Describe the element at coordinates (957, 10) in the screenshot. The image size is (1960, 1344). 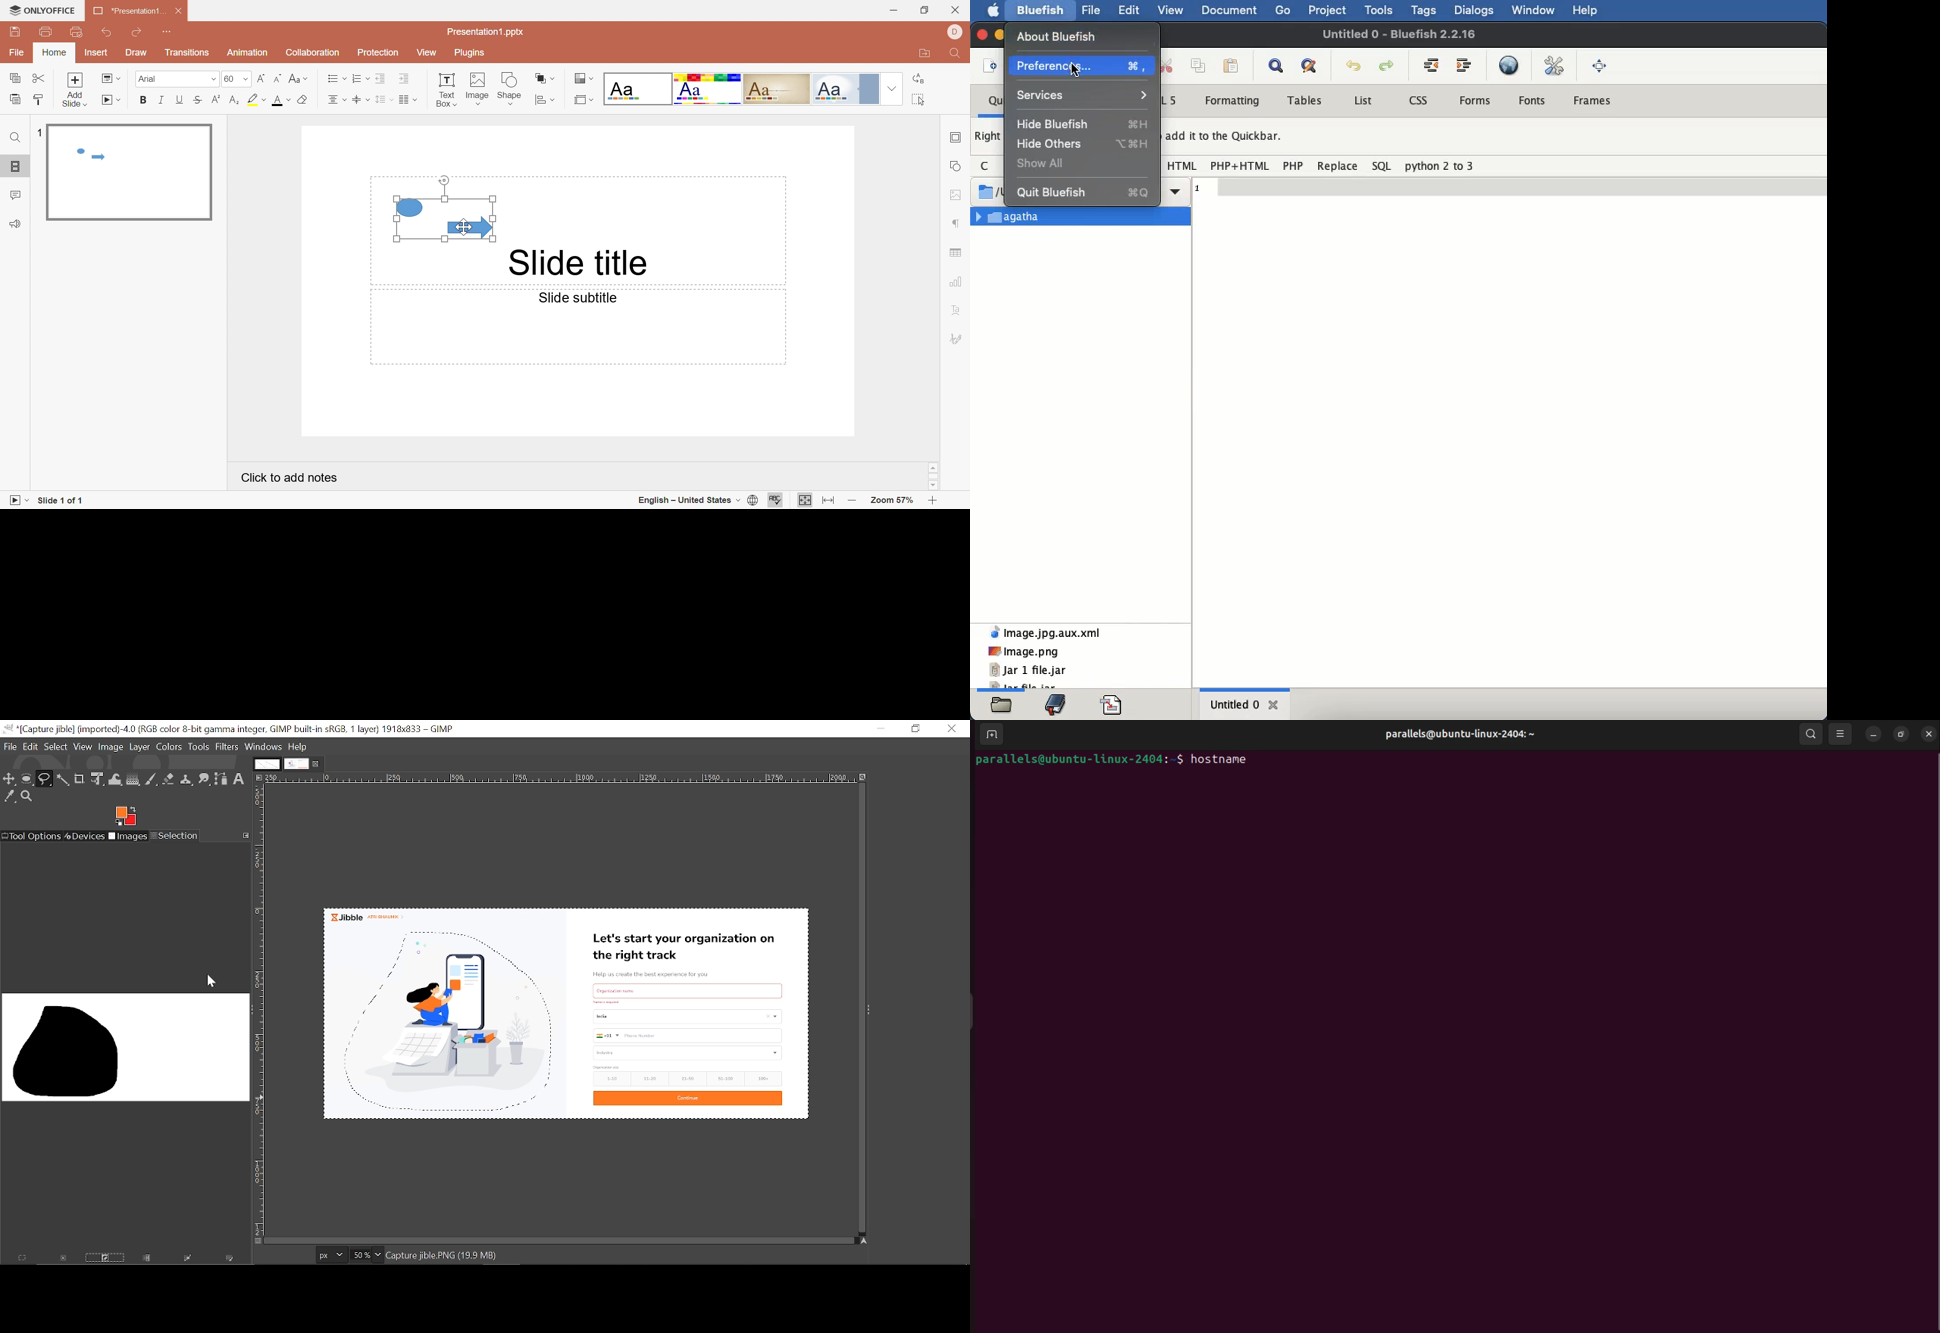
I see `Close` at that location.